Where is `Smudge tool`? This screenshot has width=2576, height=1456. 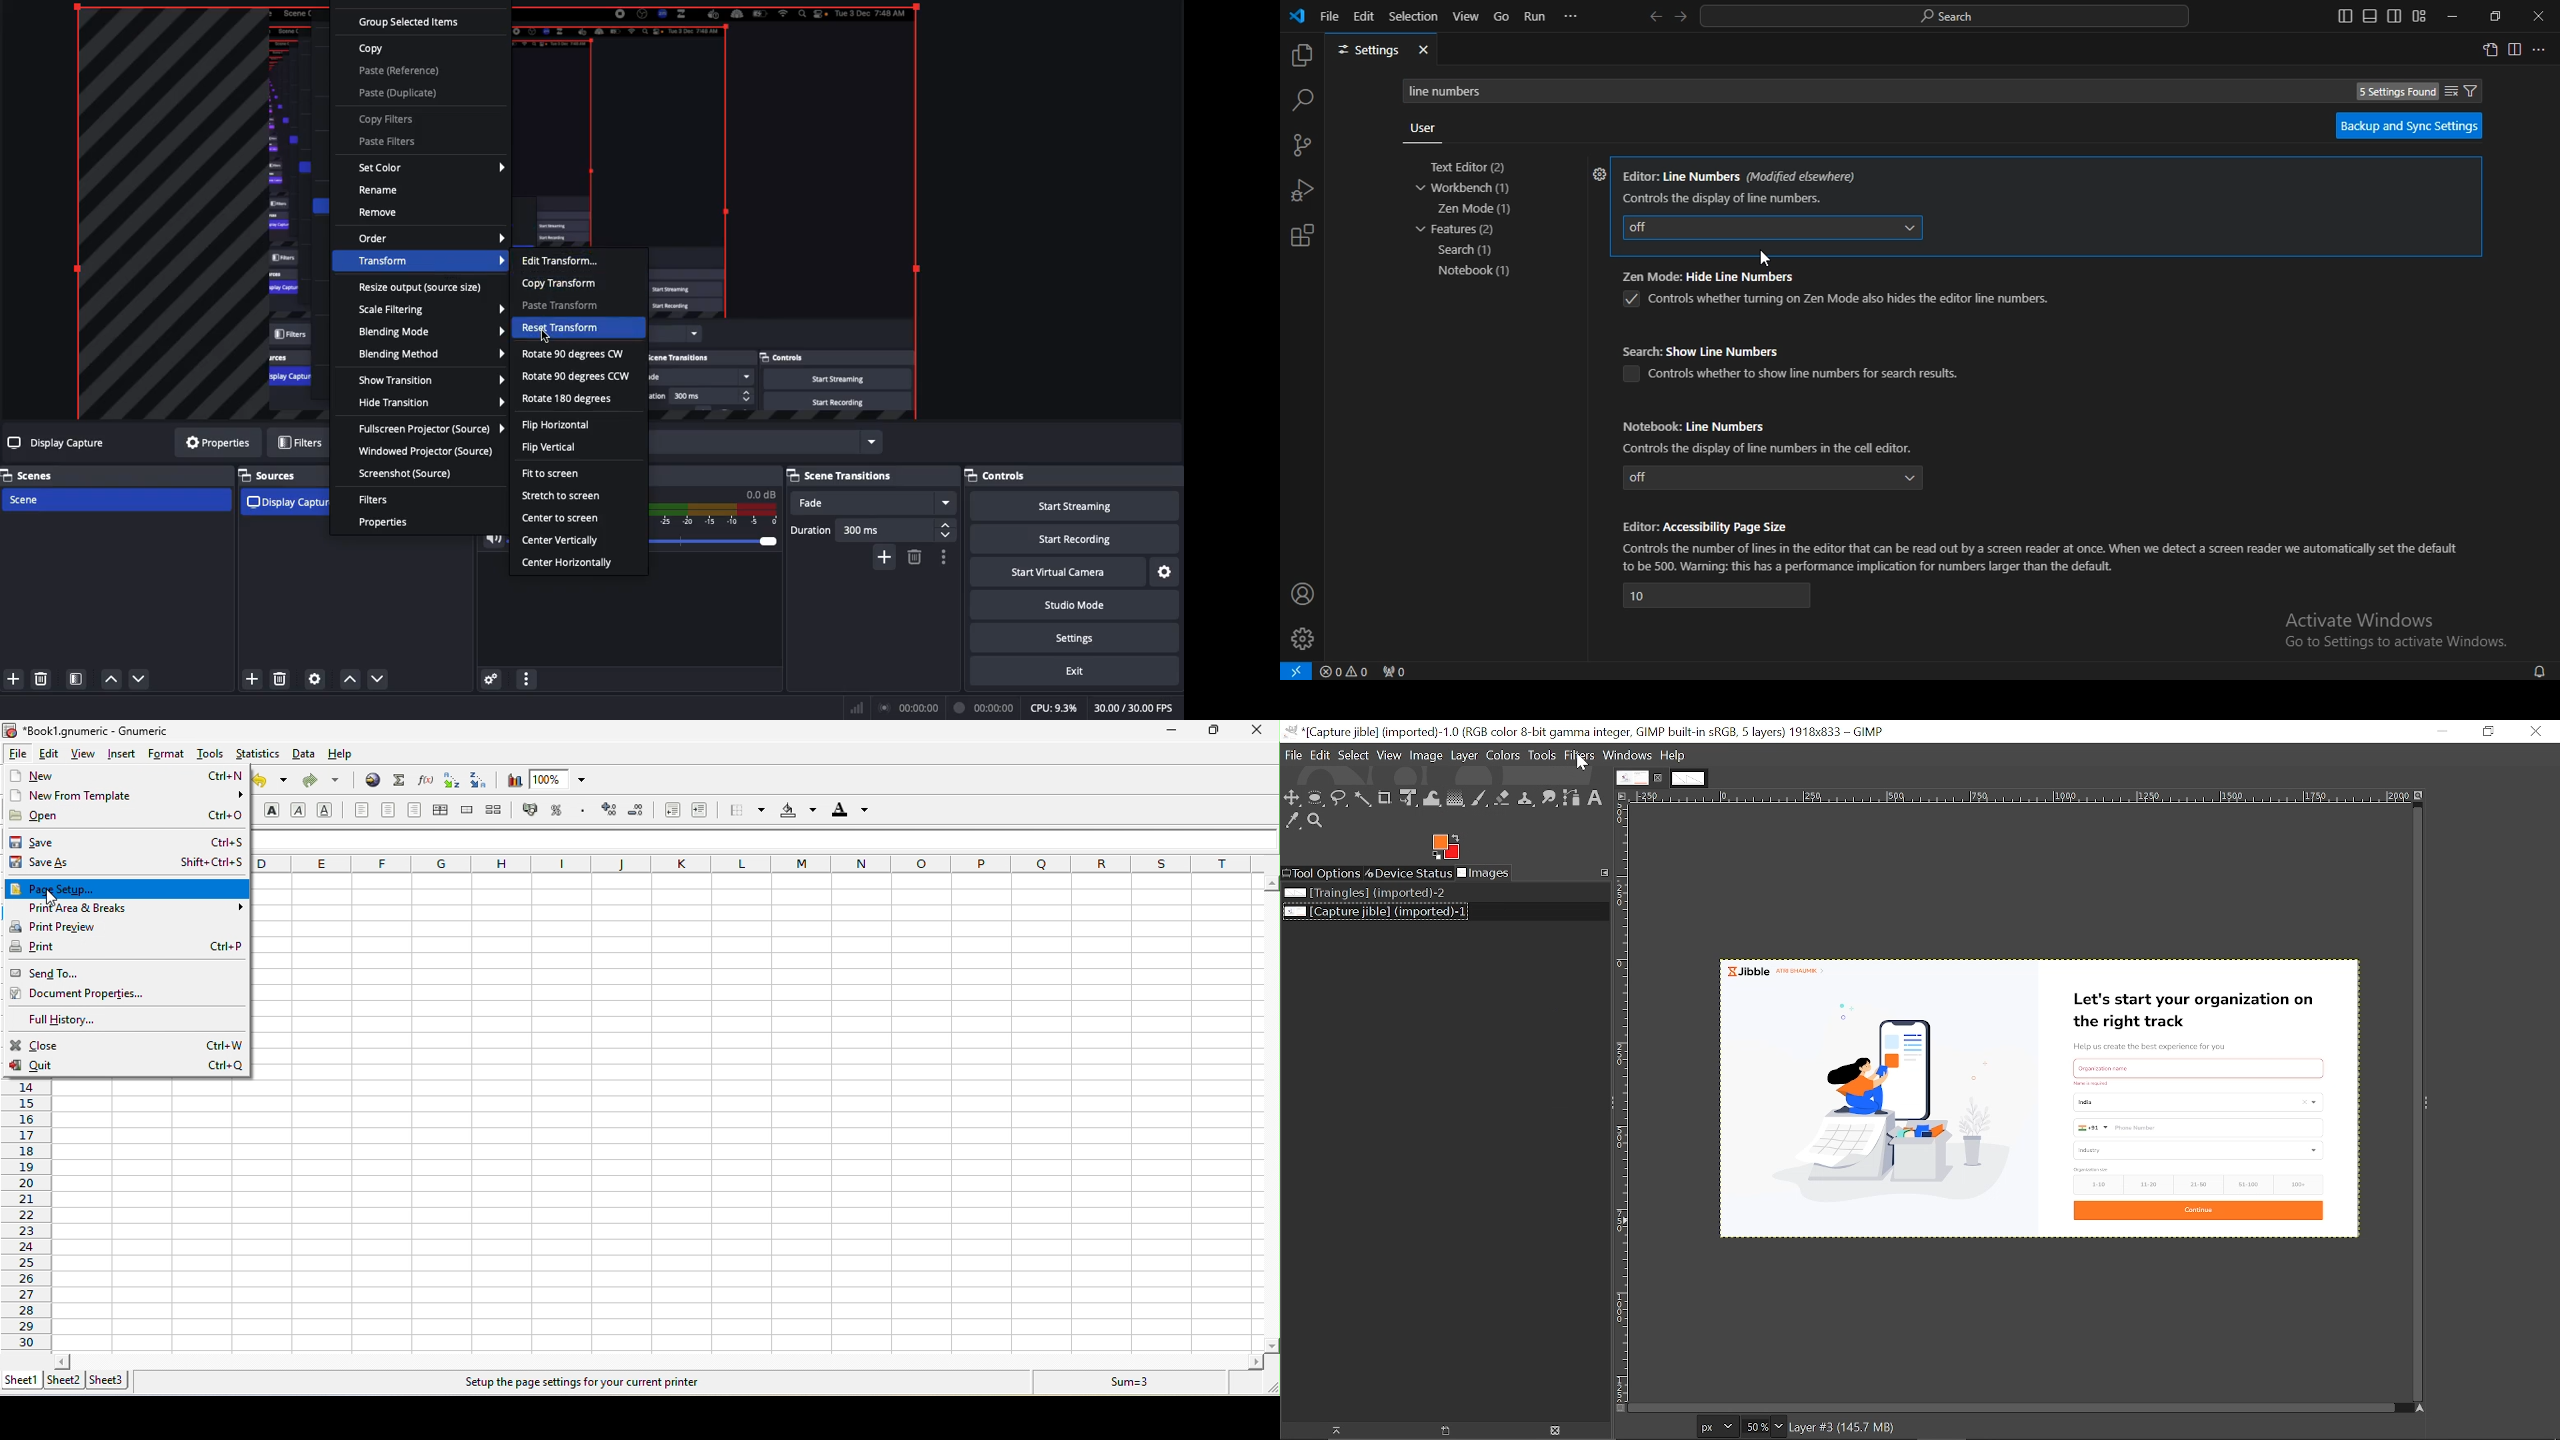 Smudge tool is located at coordinates (1550, 797).